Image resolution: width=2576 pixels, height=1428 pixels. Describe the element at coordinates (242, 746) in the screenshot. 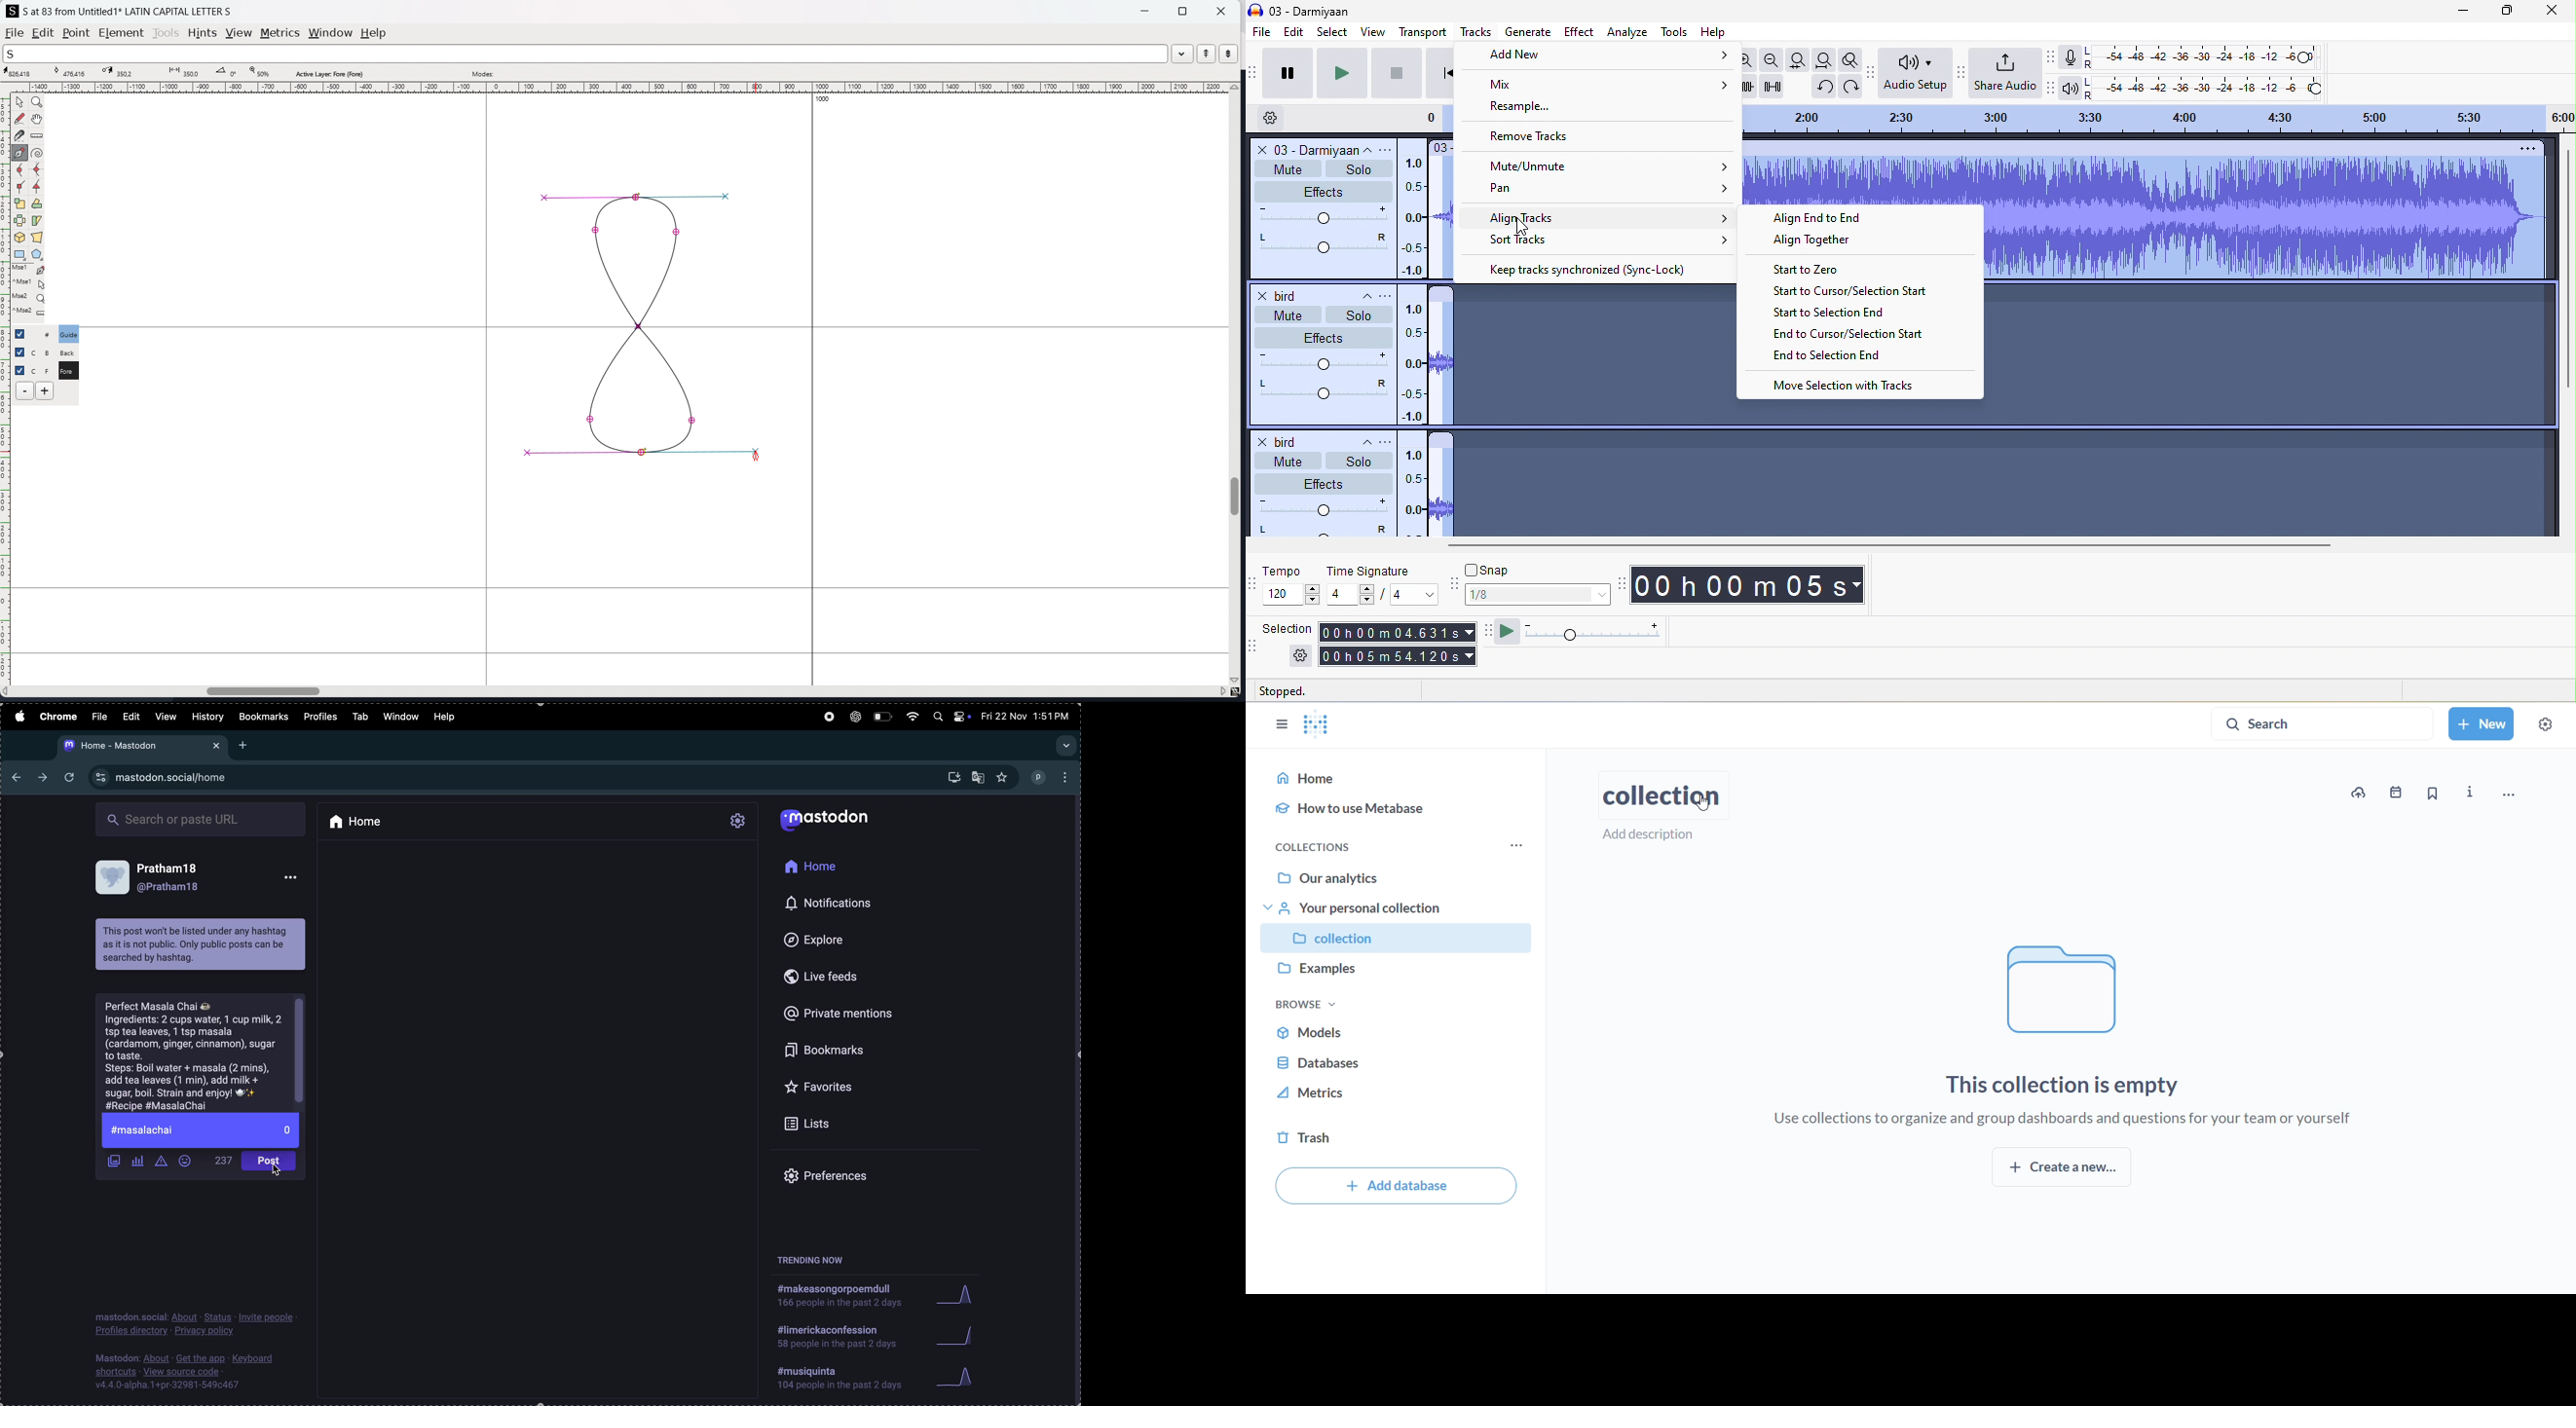

I see `Add new tab` at that location.